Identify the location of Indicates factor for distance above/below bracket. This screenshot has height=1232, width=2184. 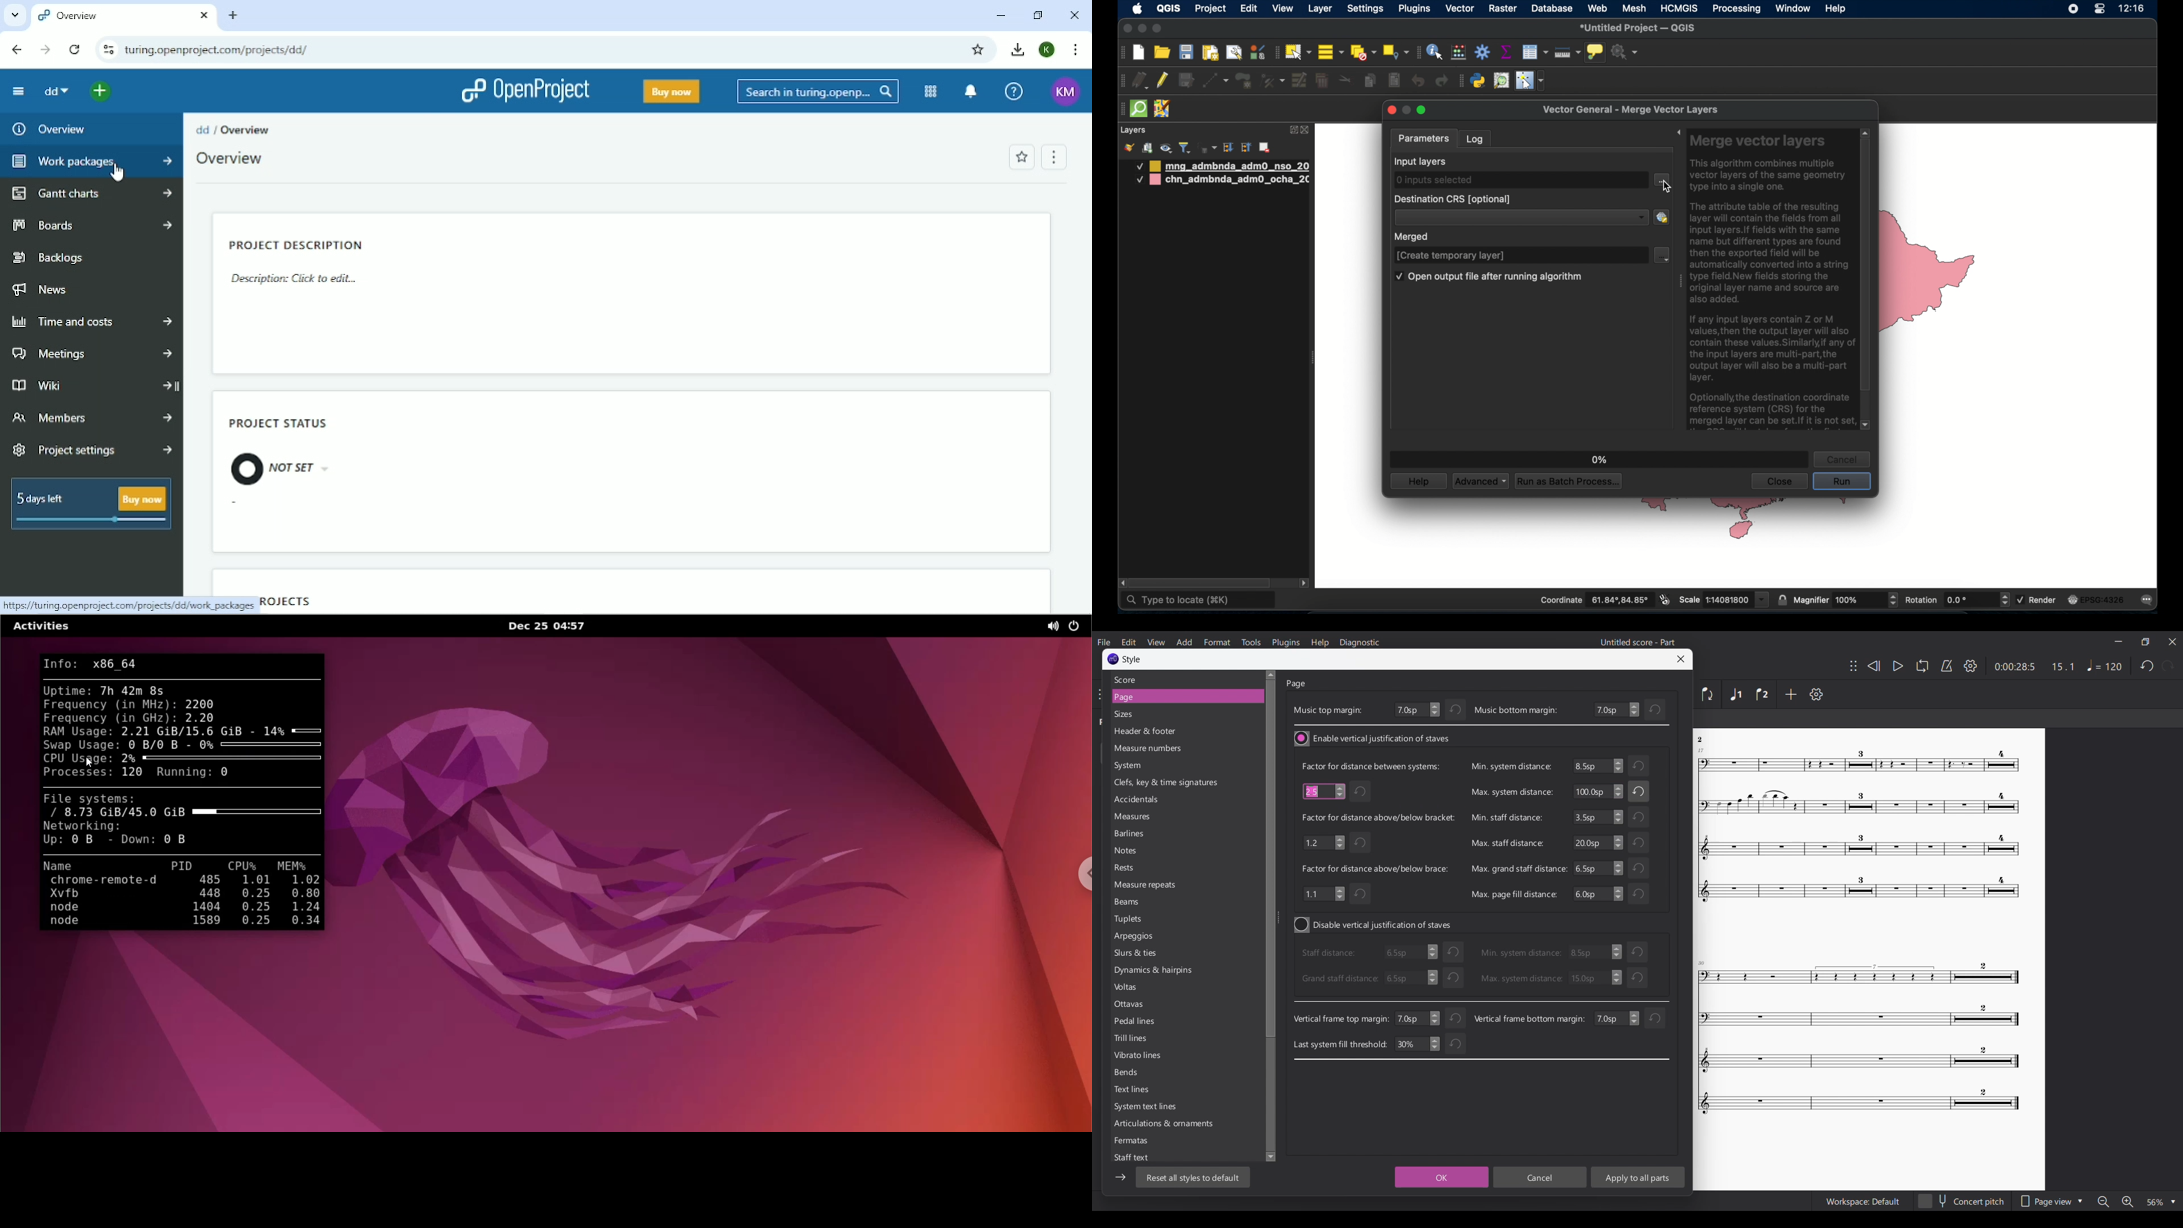
(1379, 817).